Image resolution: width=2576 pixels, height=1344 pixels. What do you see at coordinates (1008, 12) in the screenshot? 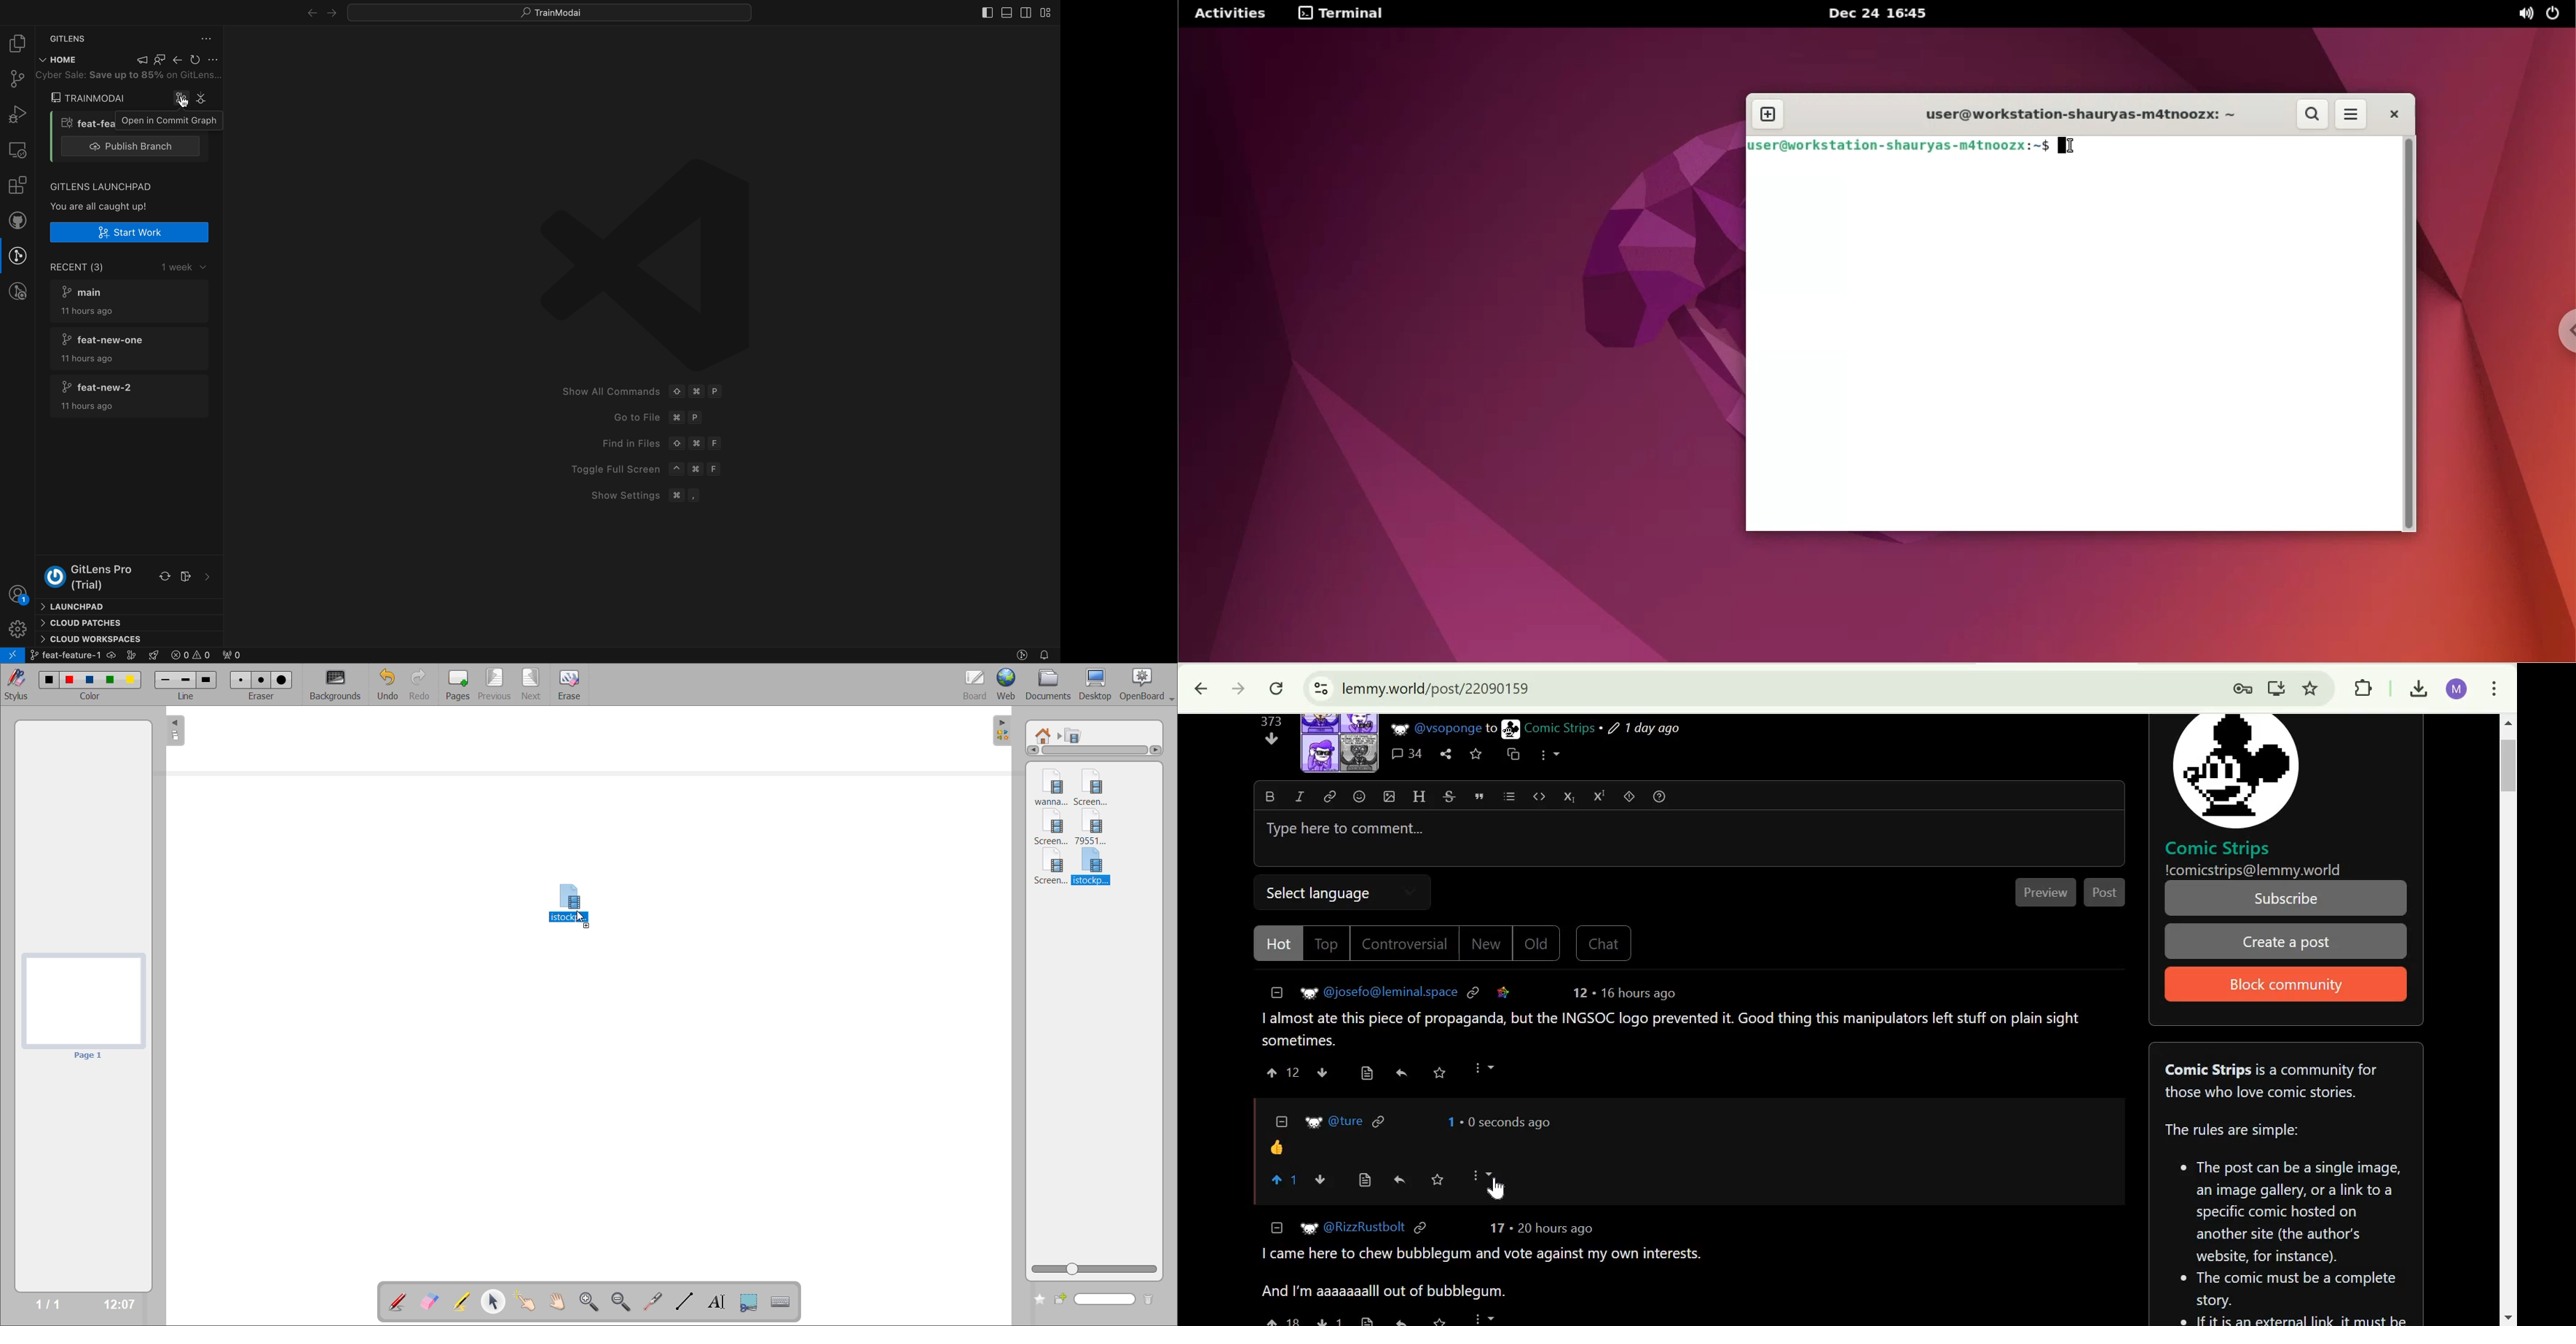
I see `toggle primary bar` at bounding box center [1008, 12].